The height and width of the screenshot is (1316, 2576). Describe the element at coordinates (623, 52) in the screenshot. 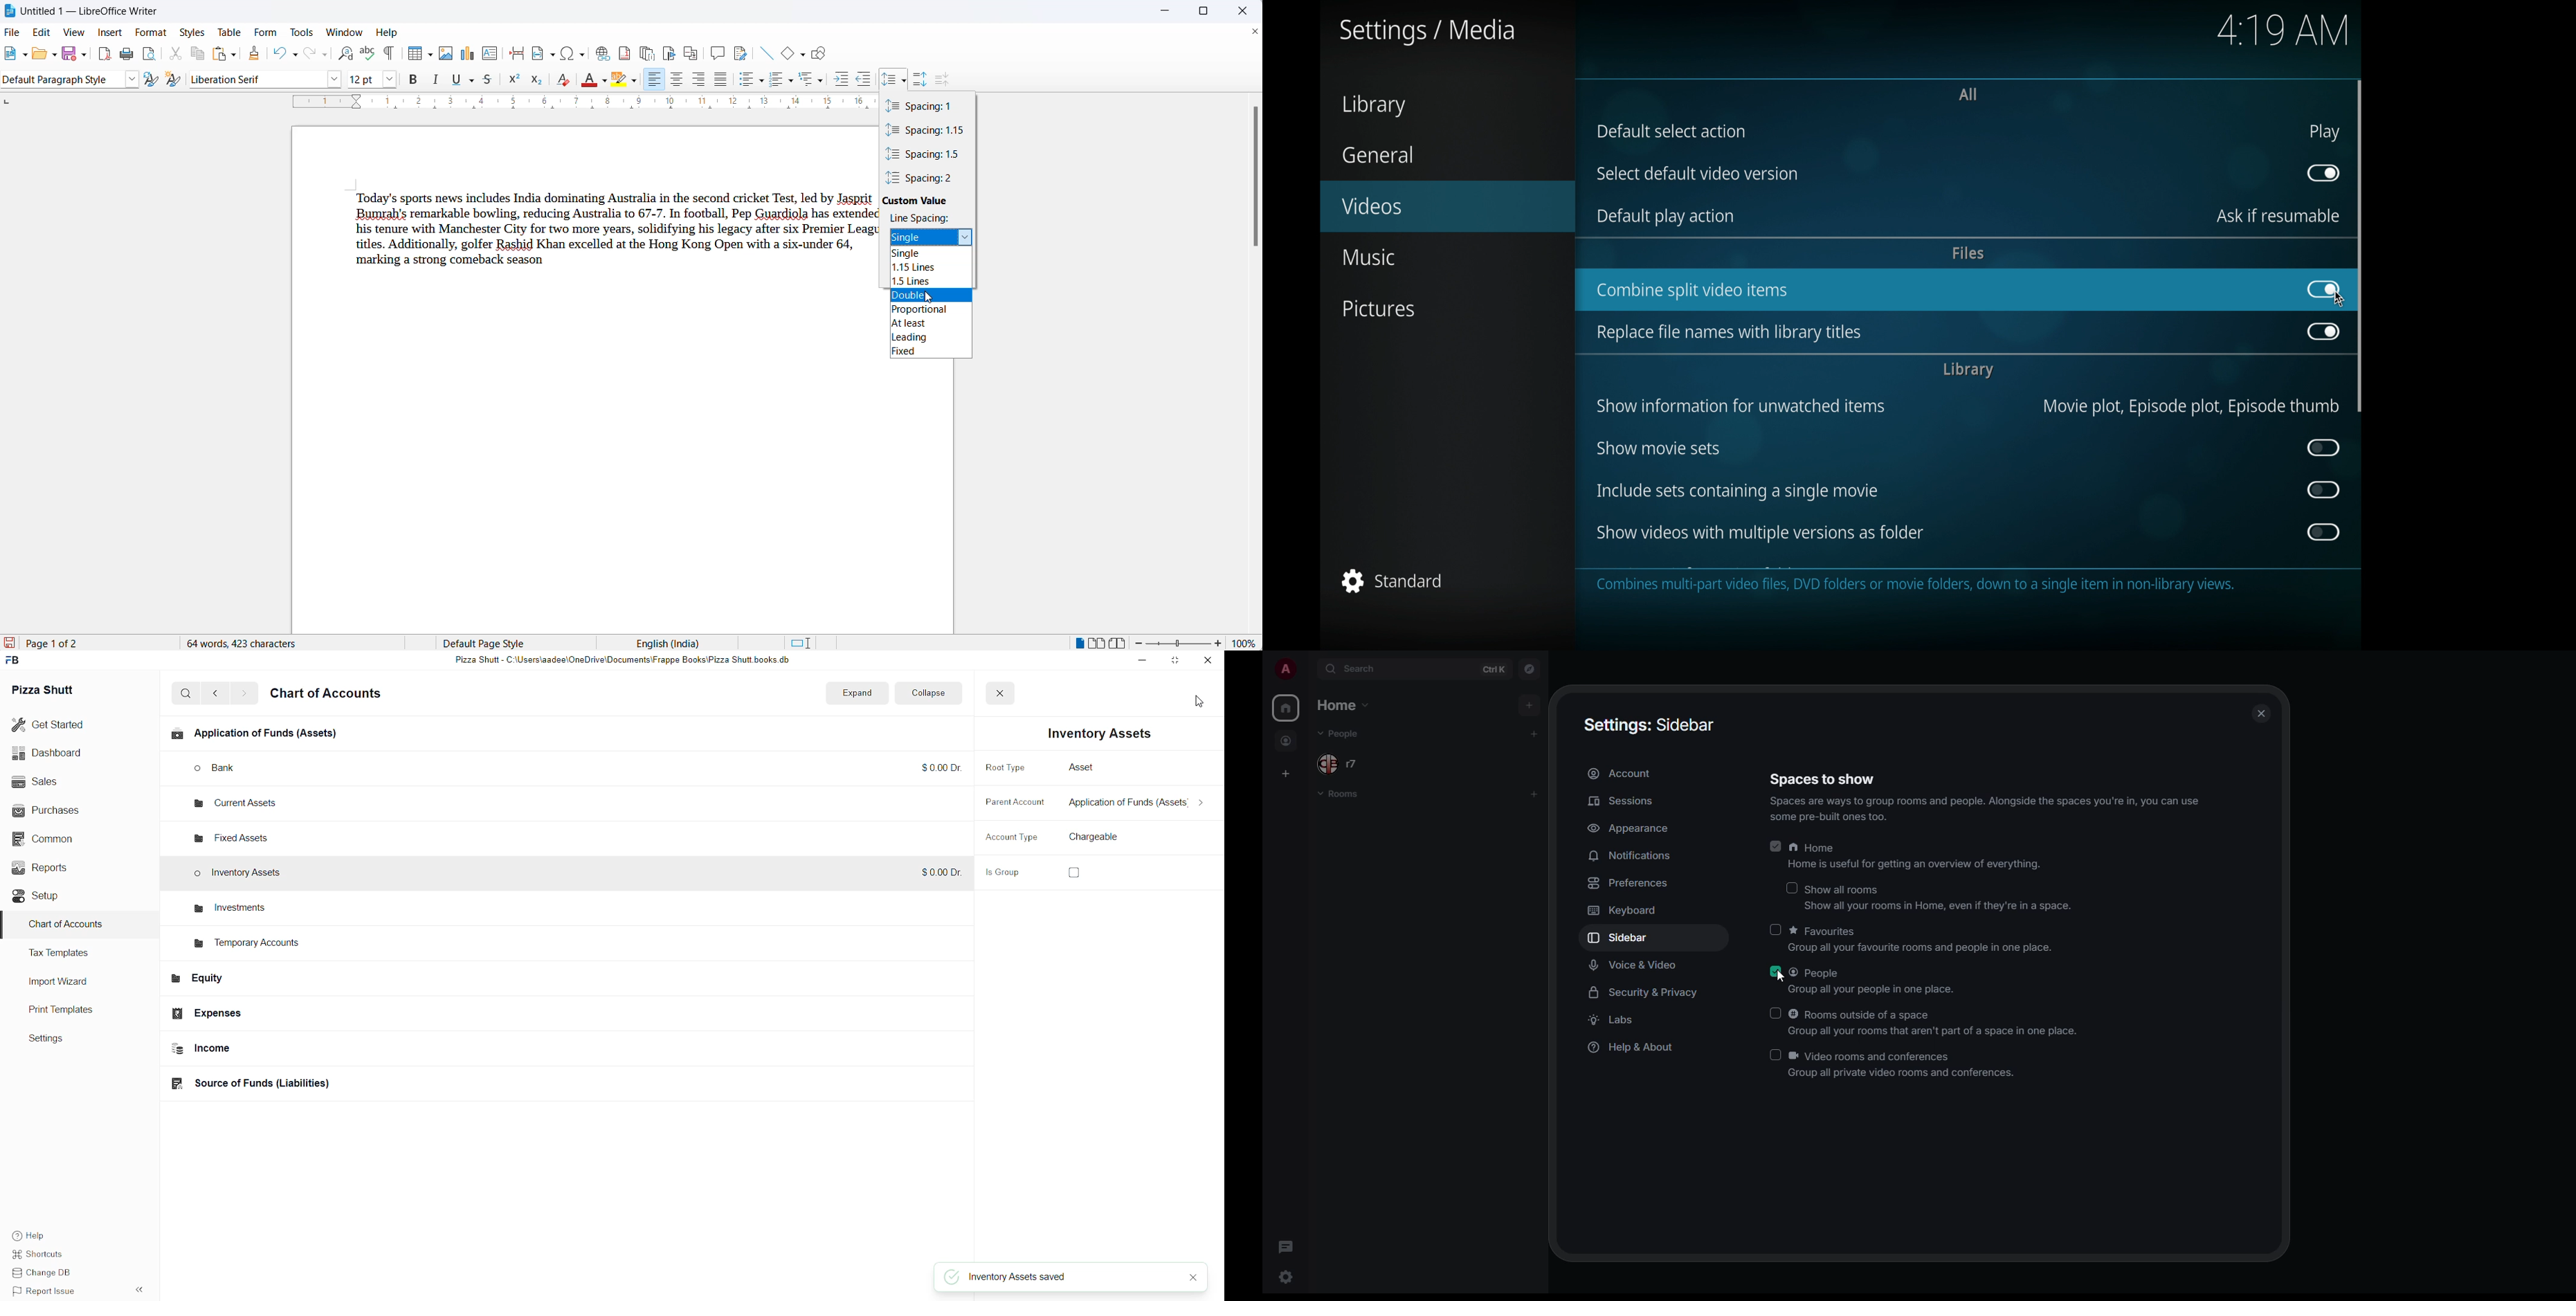

I see `insert footnote` at that location.